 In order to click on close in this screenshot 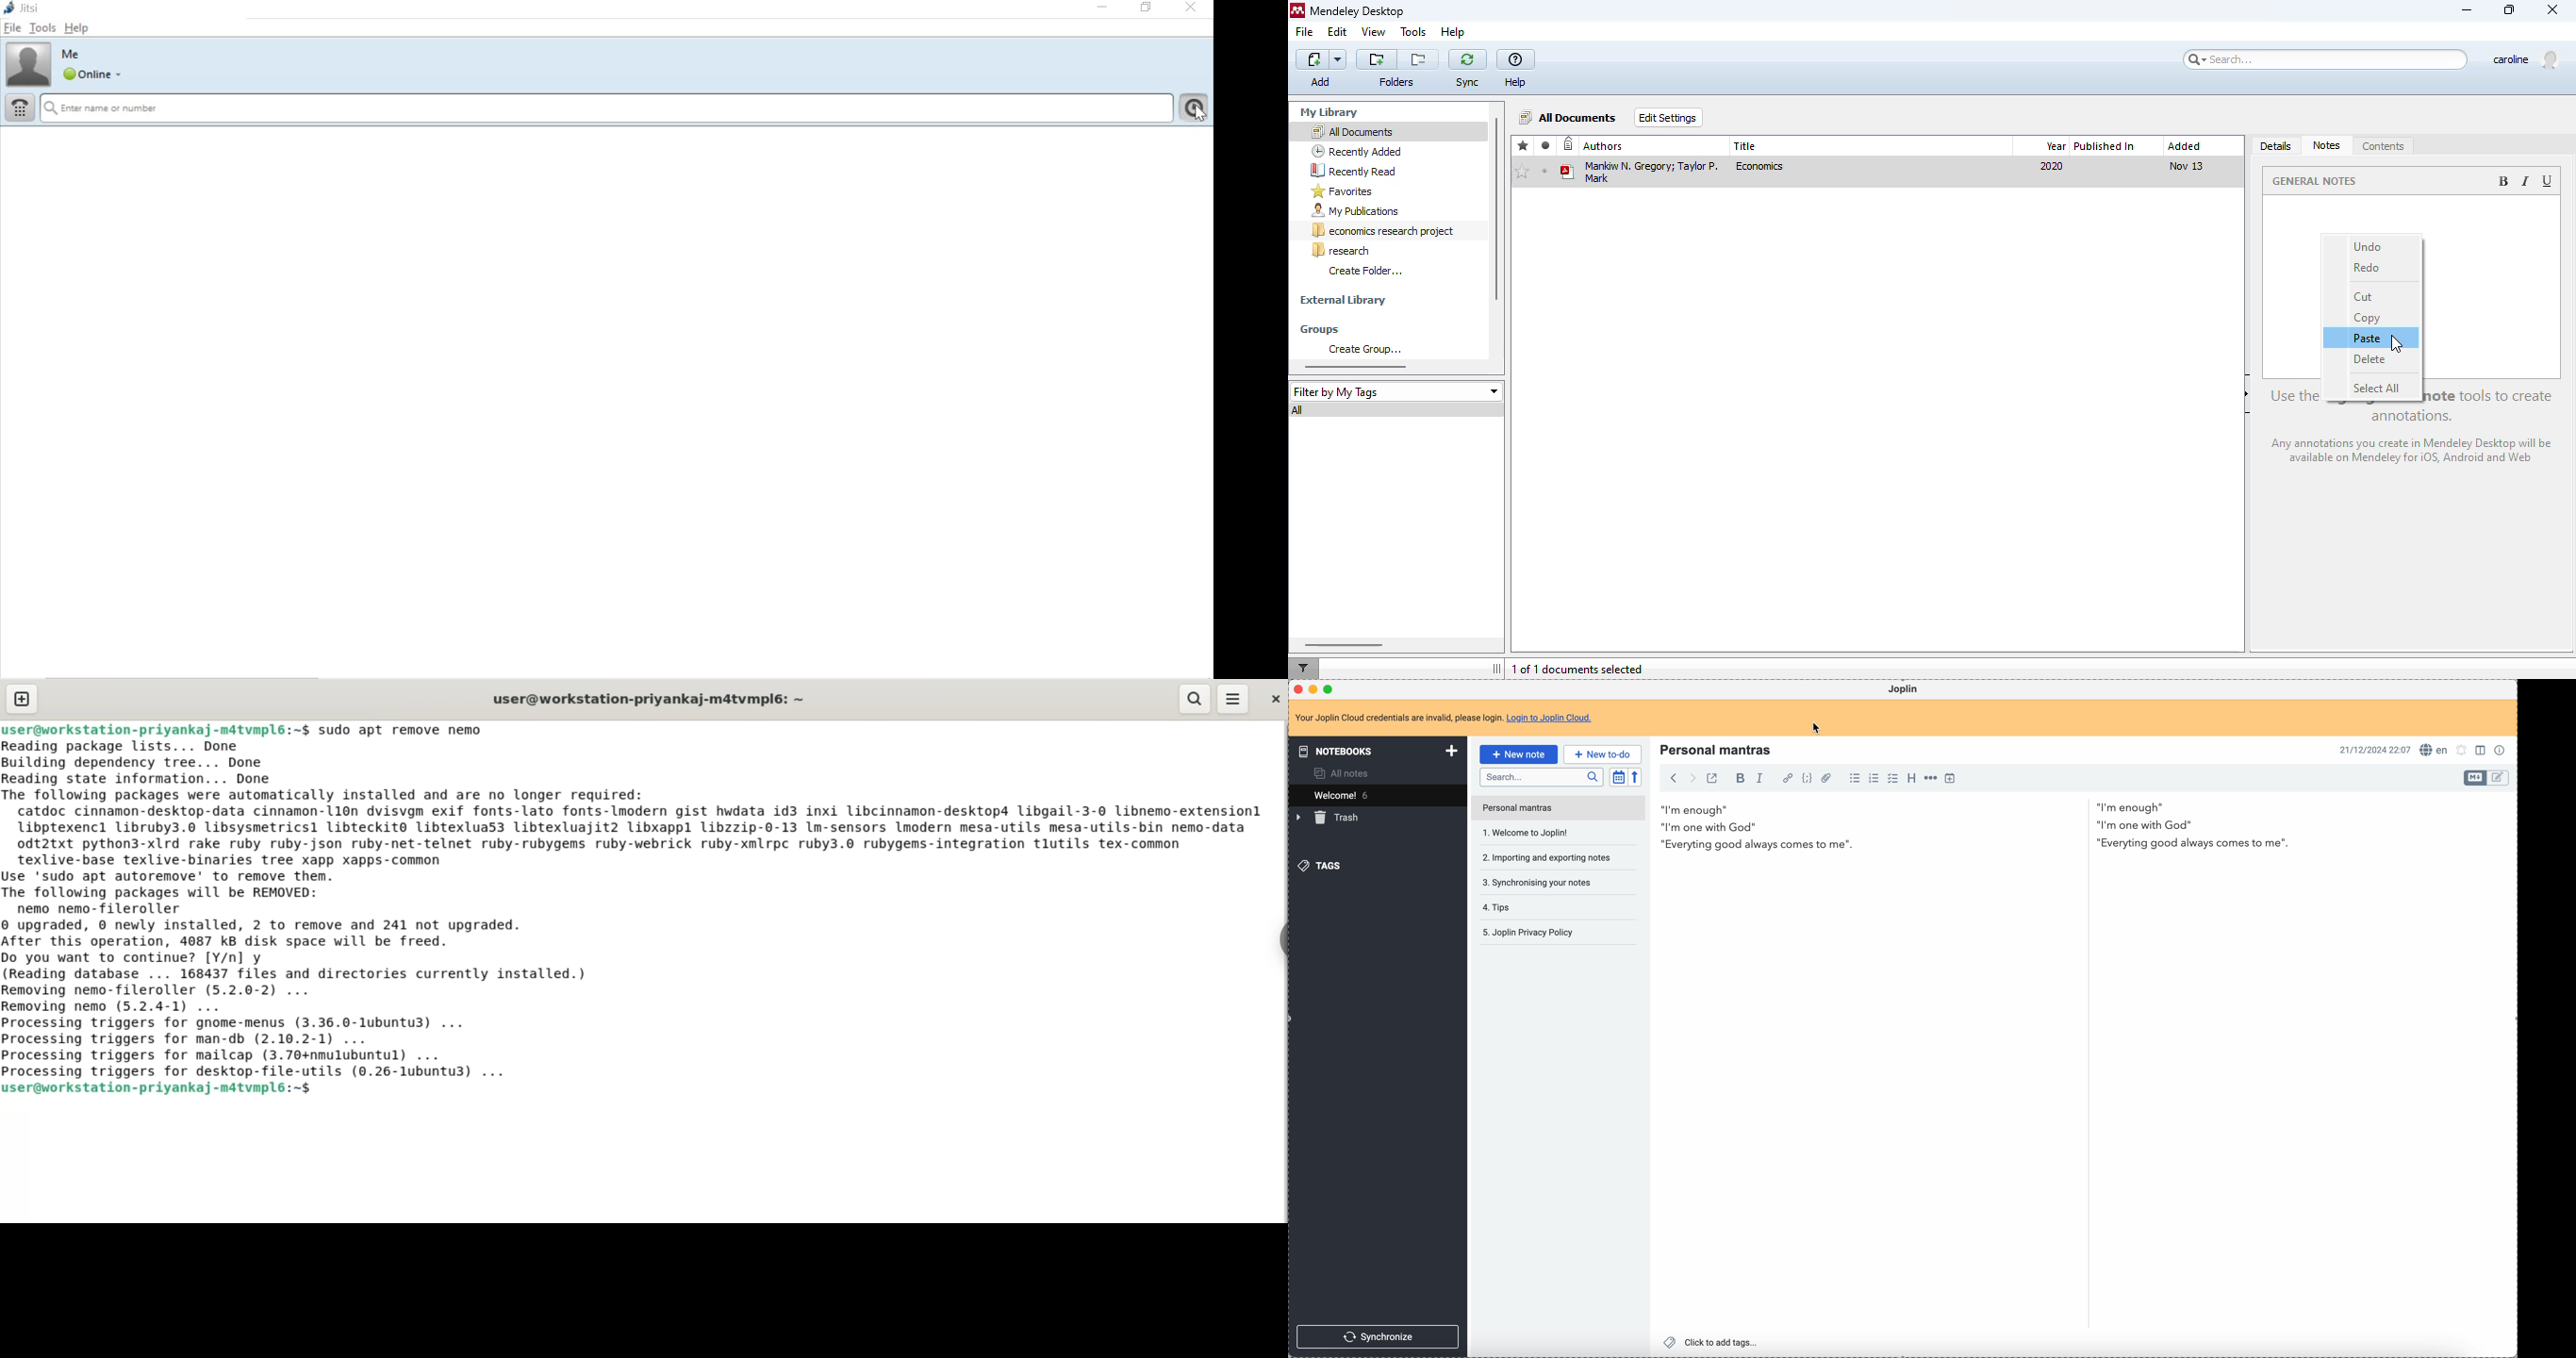, I will do `click(1274, 700)`.